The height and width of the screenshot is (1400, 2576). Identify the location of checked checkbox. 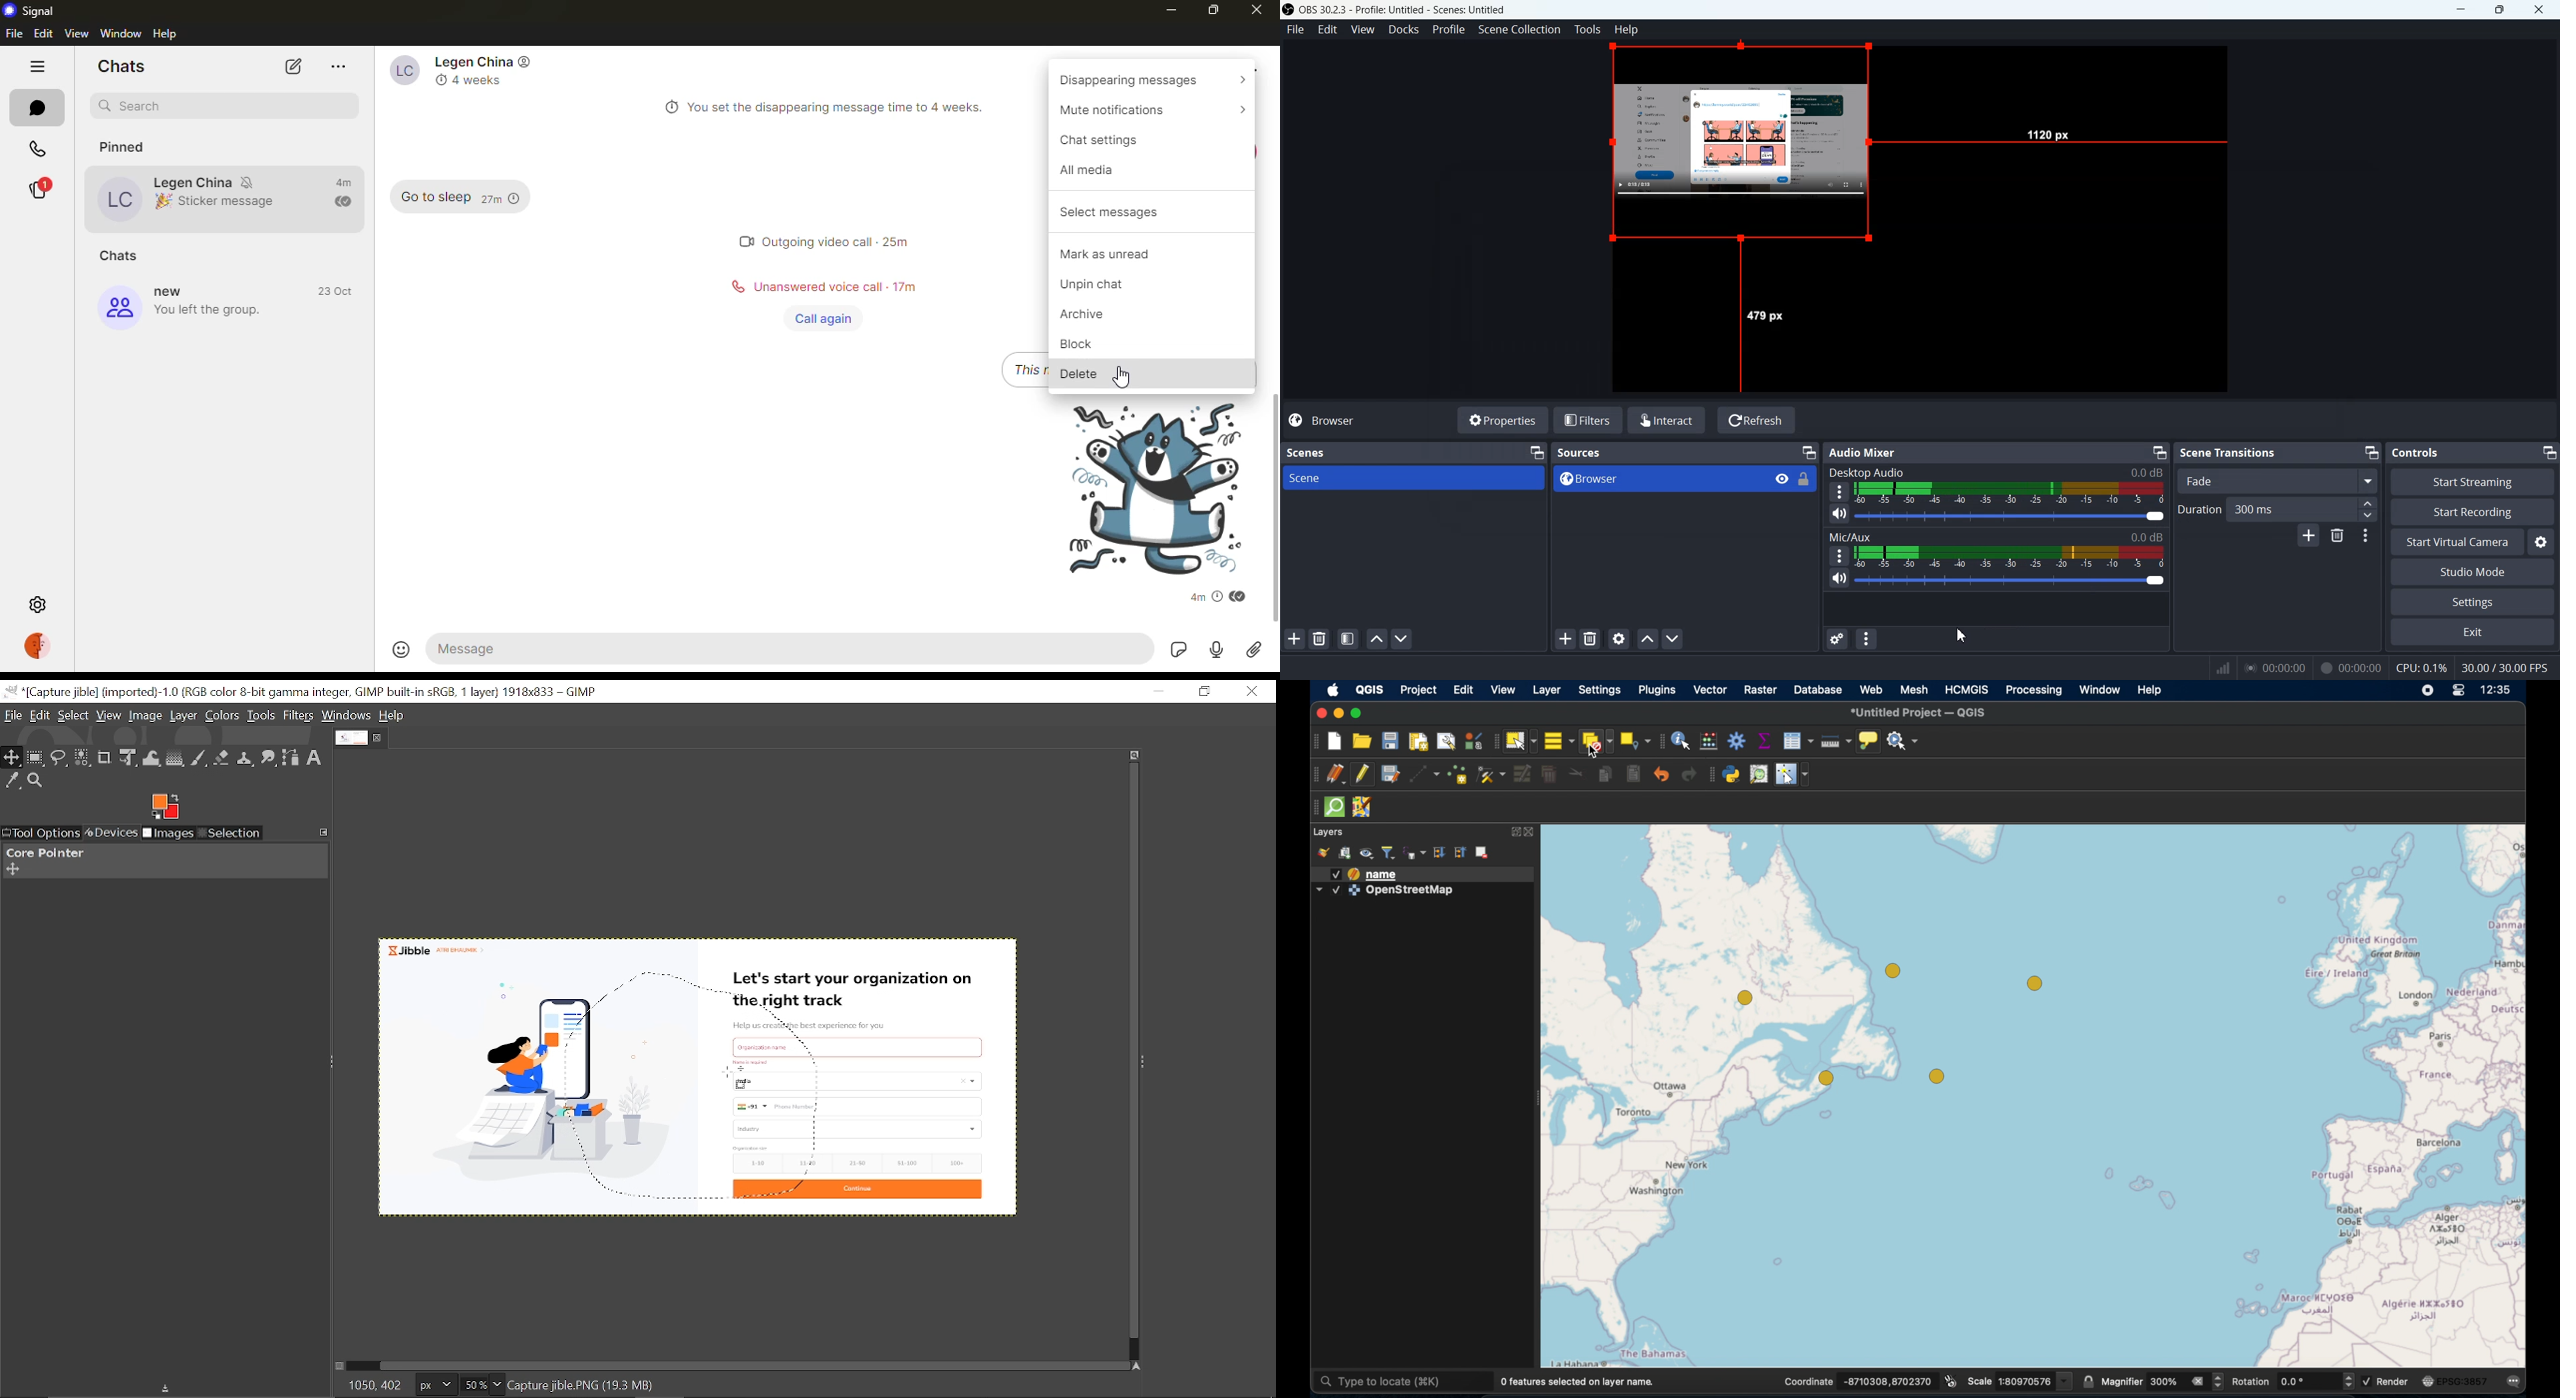
(1335, 890).